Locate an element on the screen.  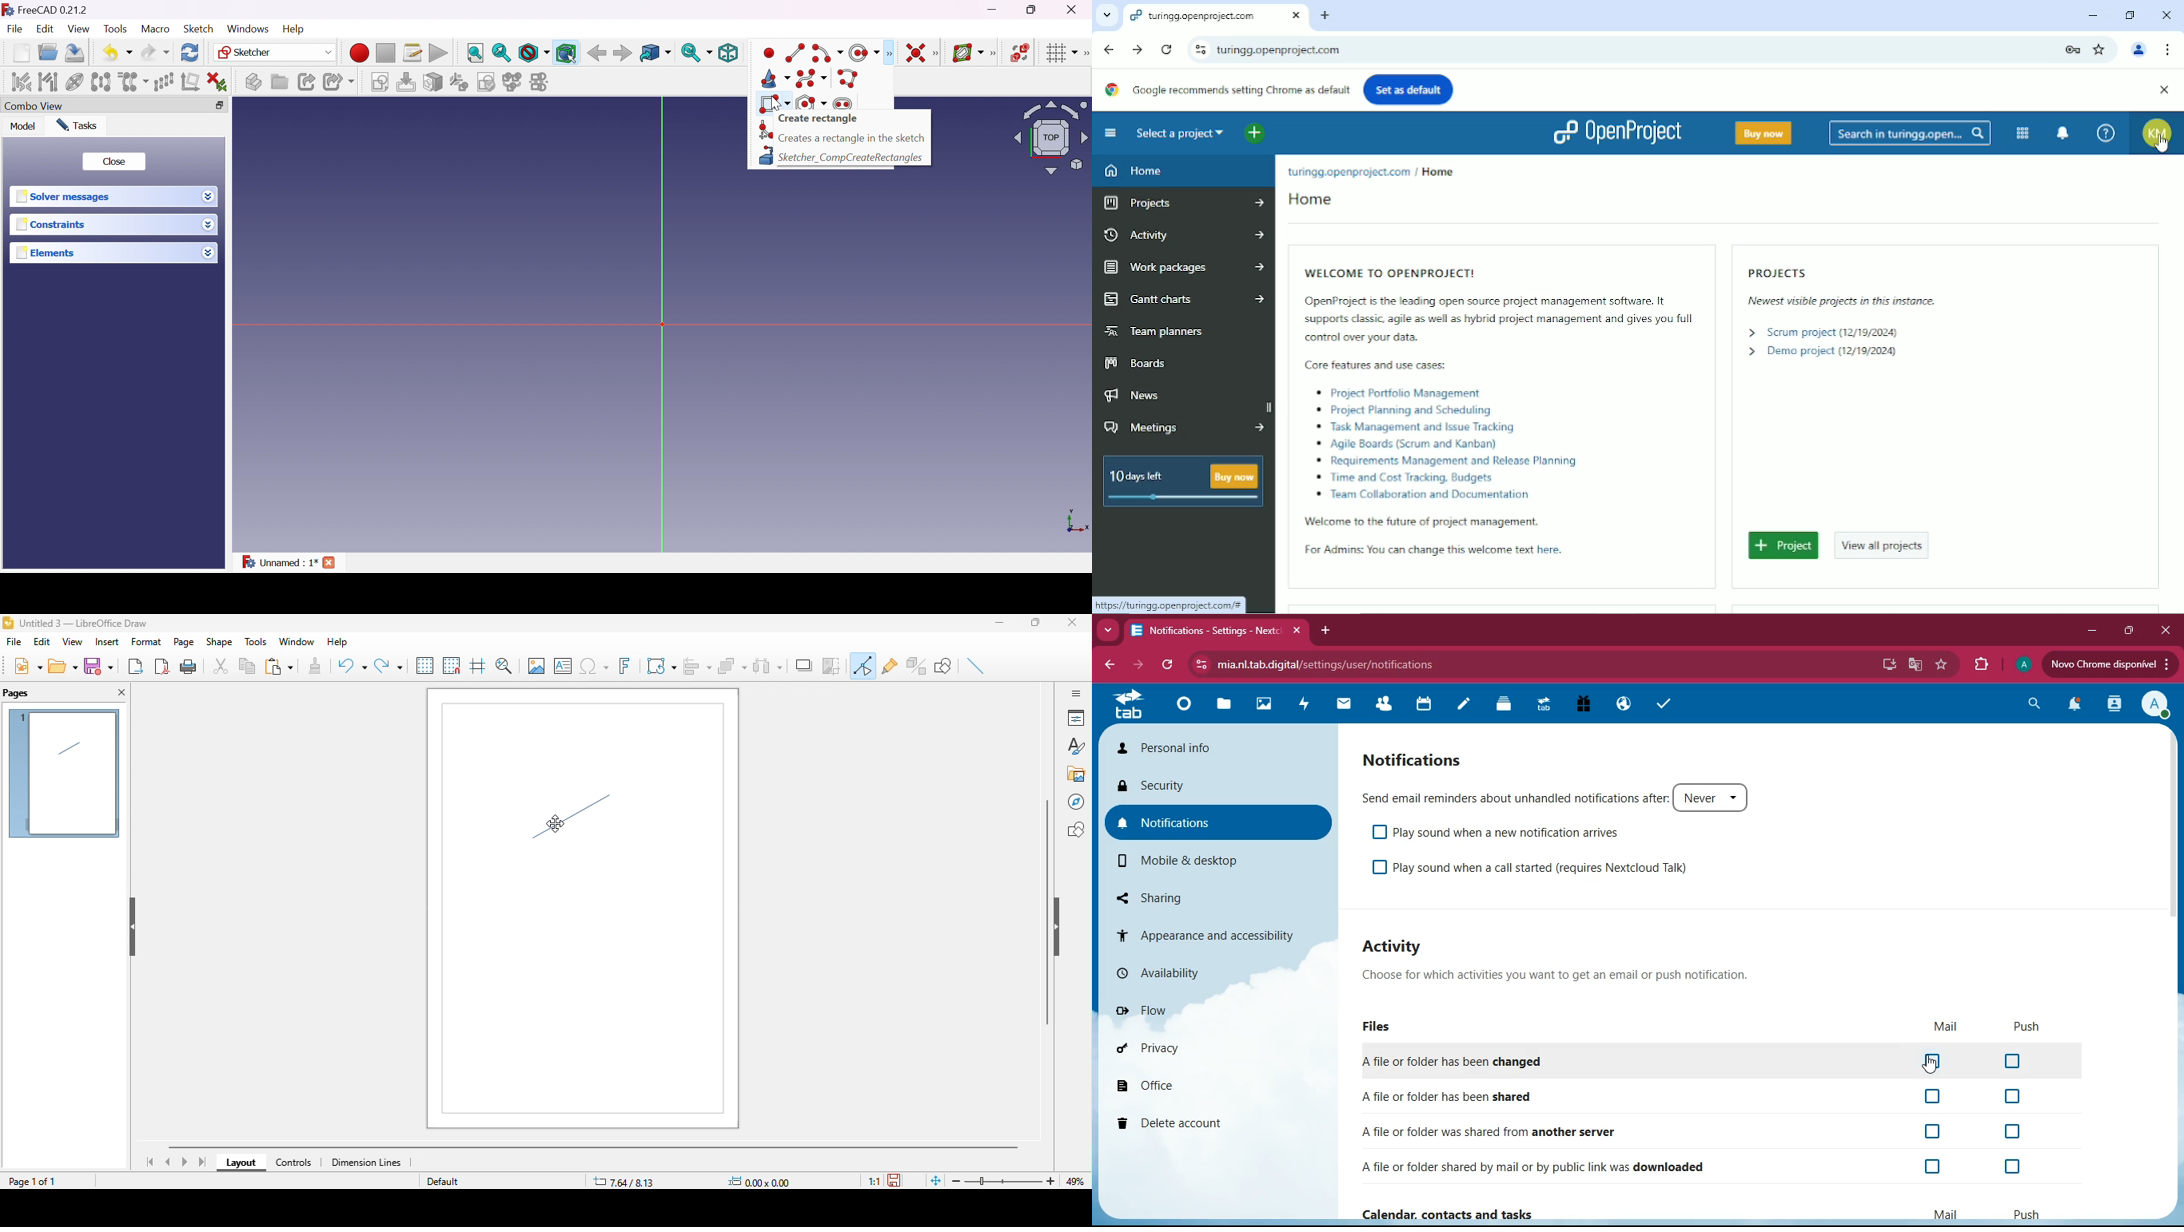
Crate rectangle is located at coordinates (818, 118).